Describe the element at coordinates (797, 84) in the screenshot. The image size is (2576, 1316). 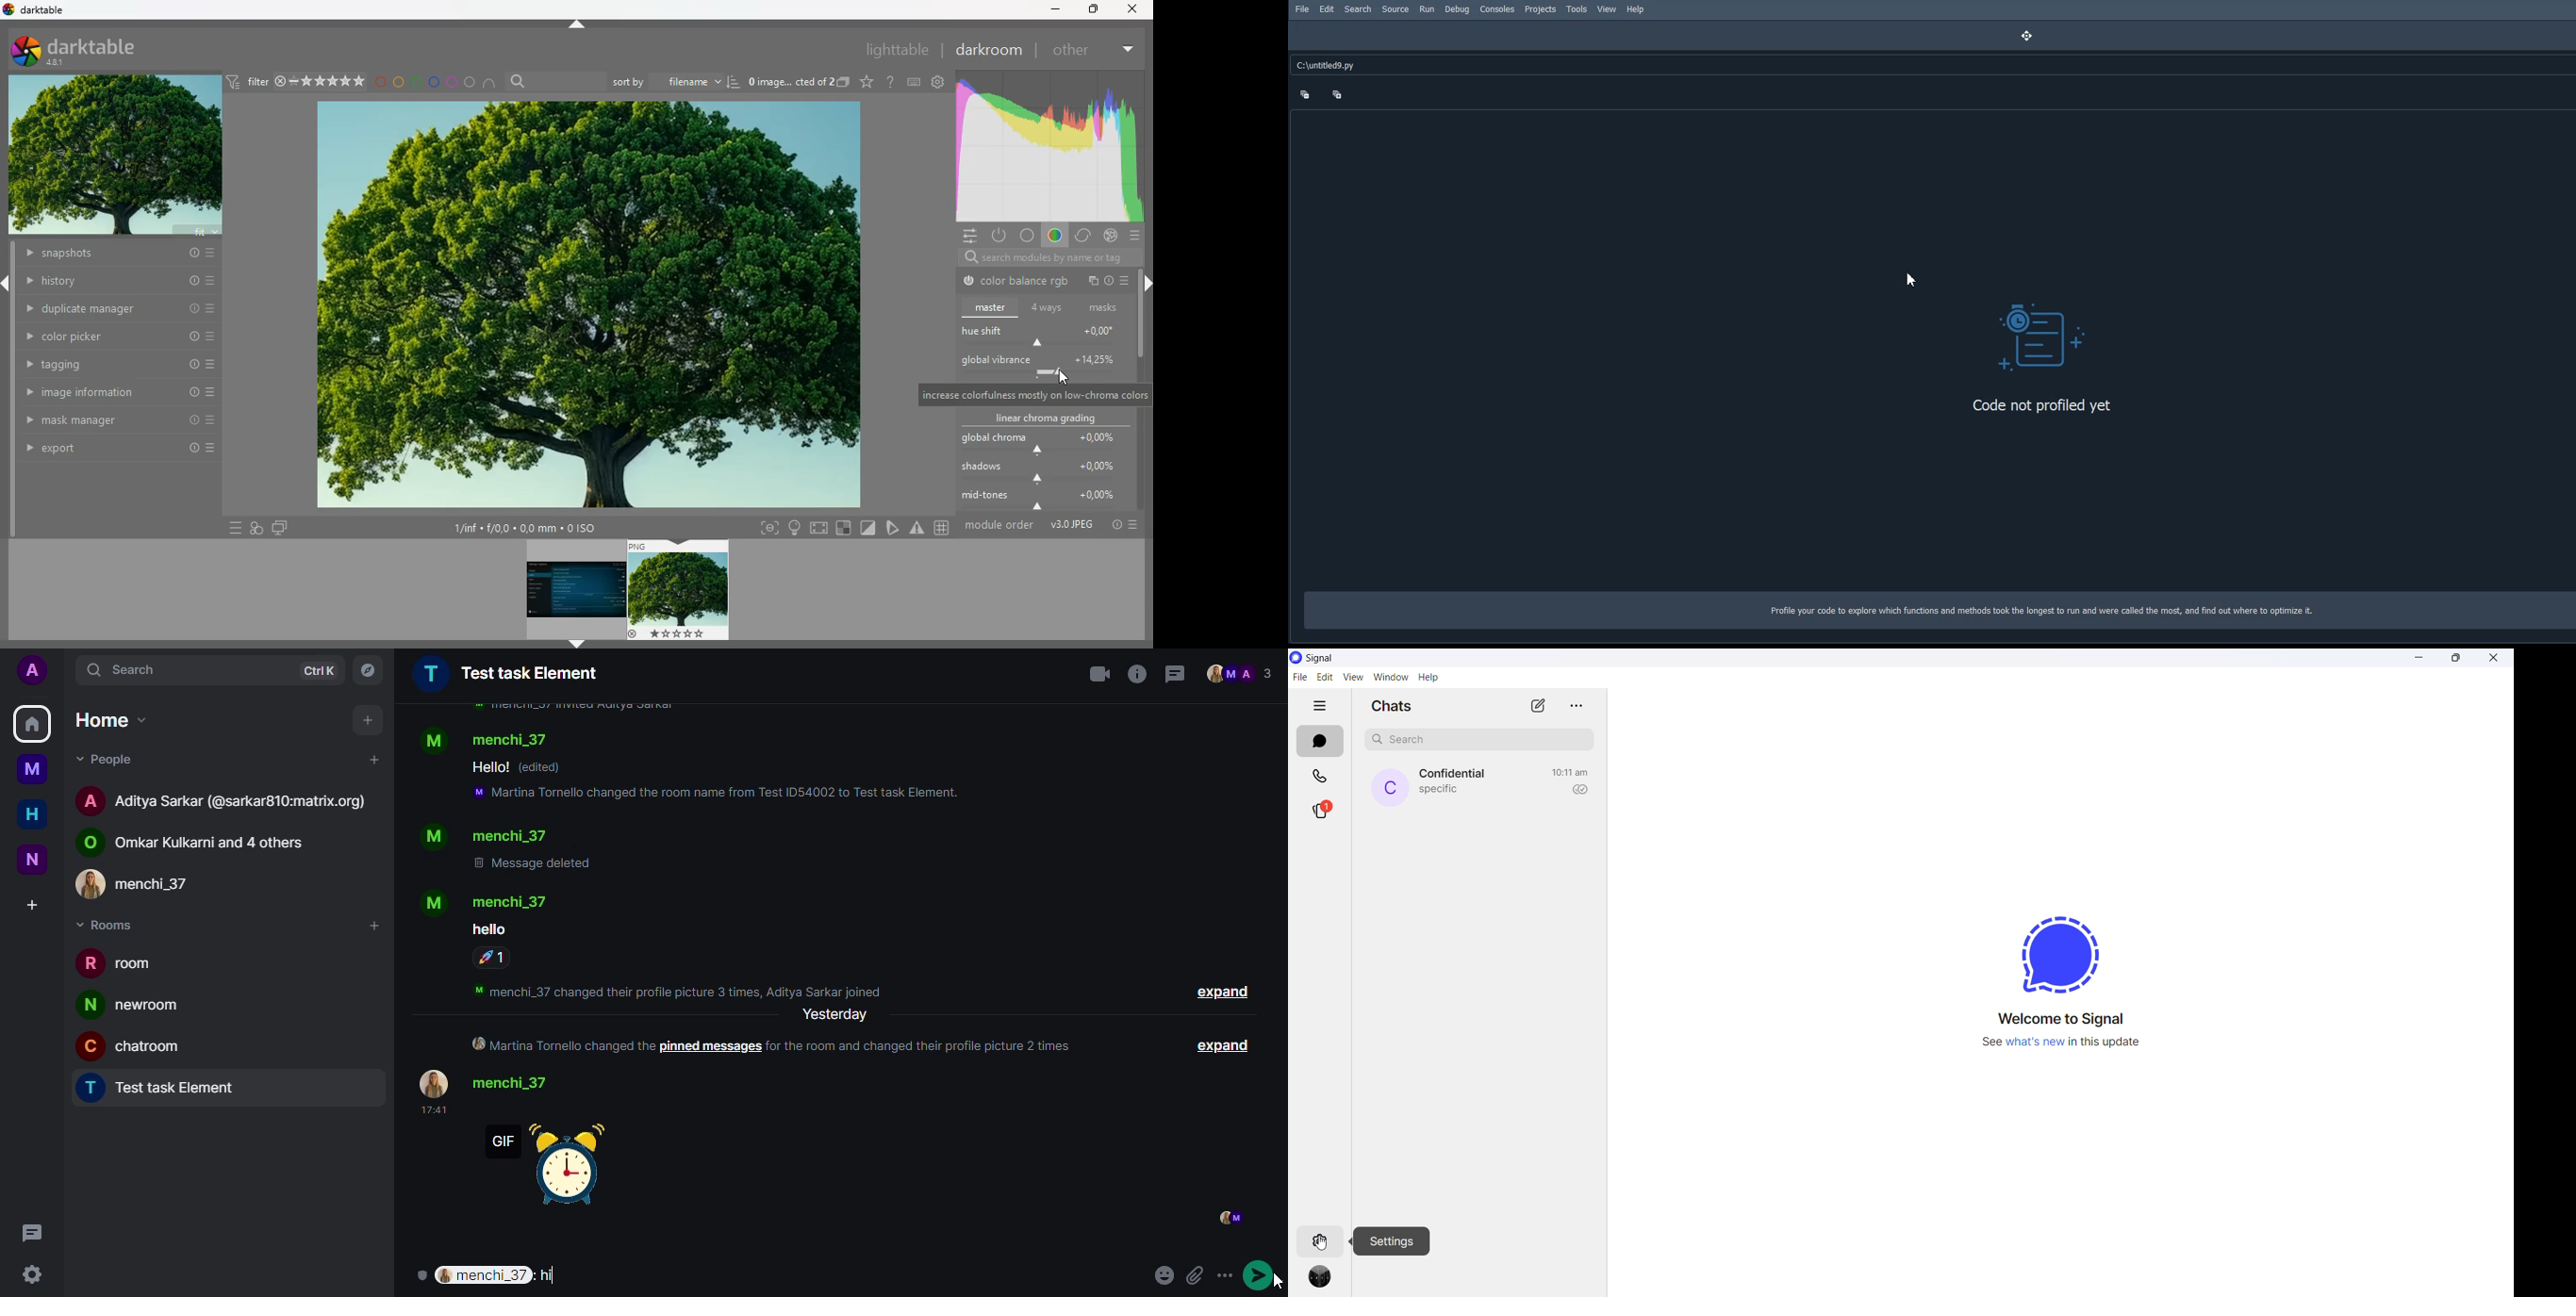
I see `image description` at that location.